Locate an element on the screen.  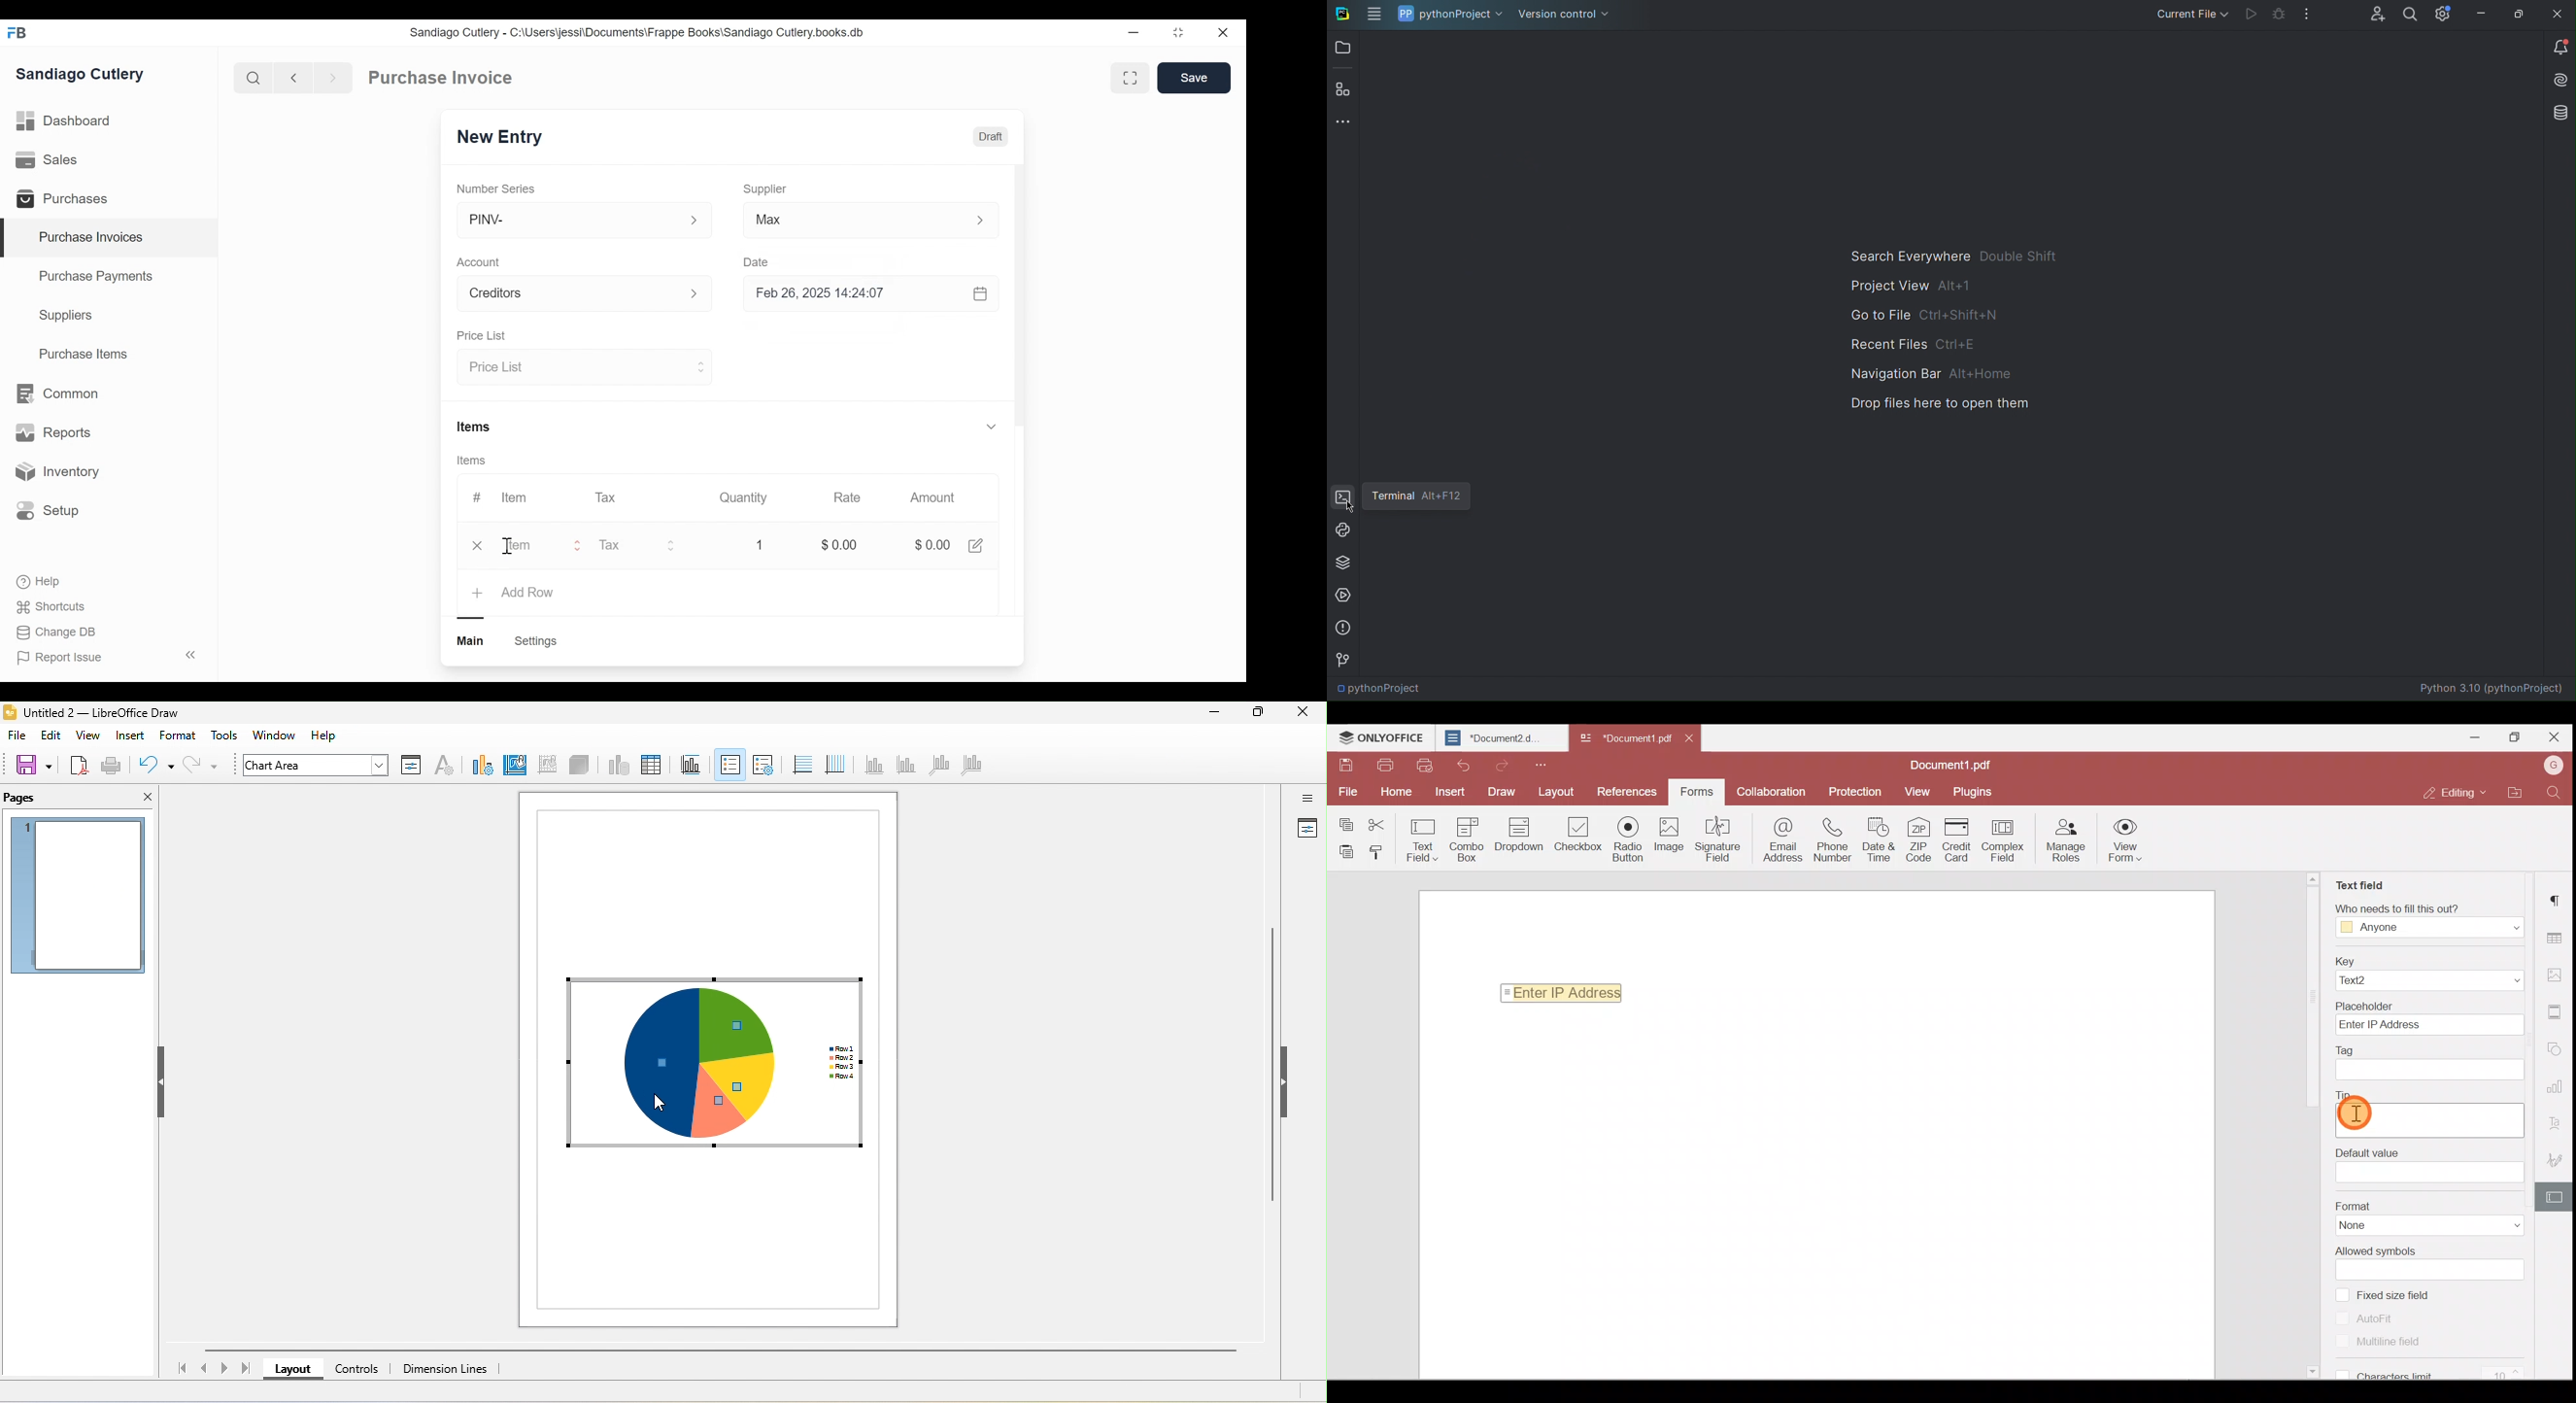
File is located at coordinates (1346, 790).